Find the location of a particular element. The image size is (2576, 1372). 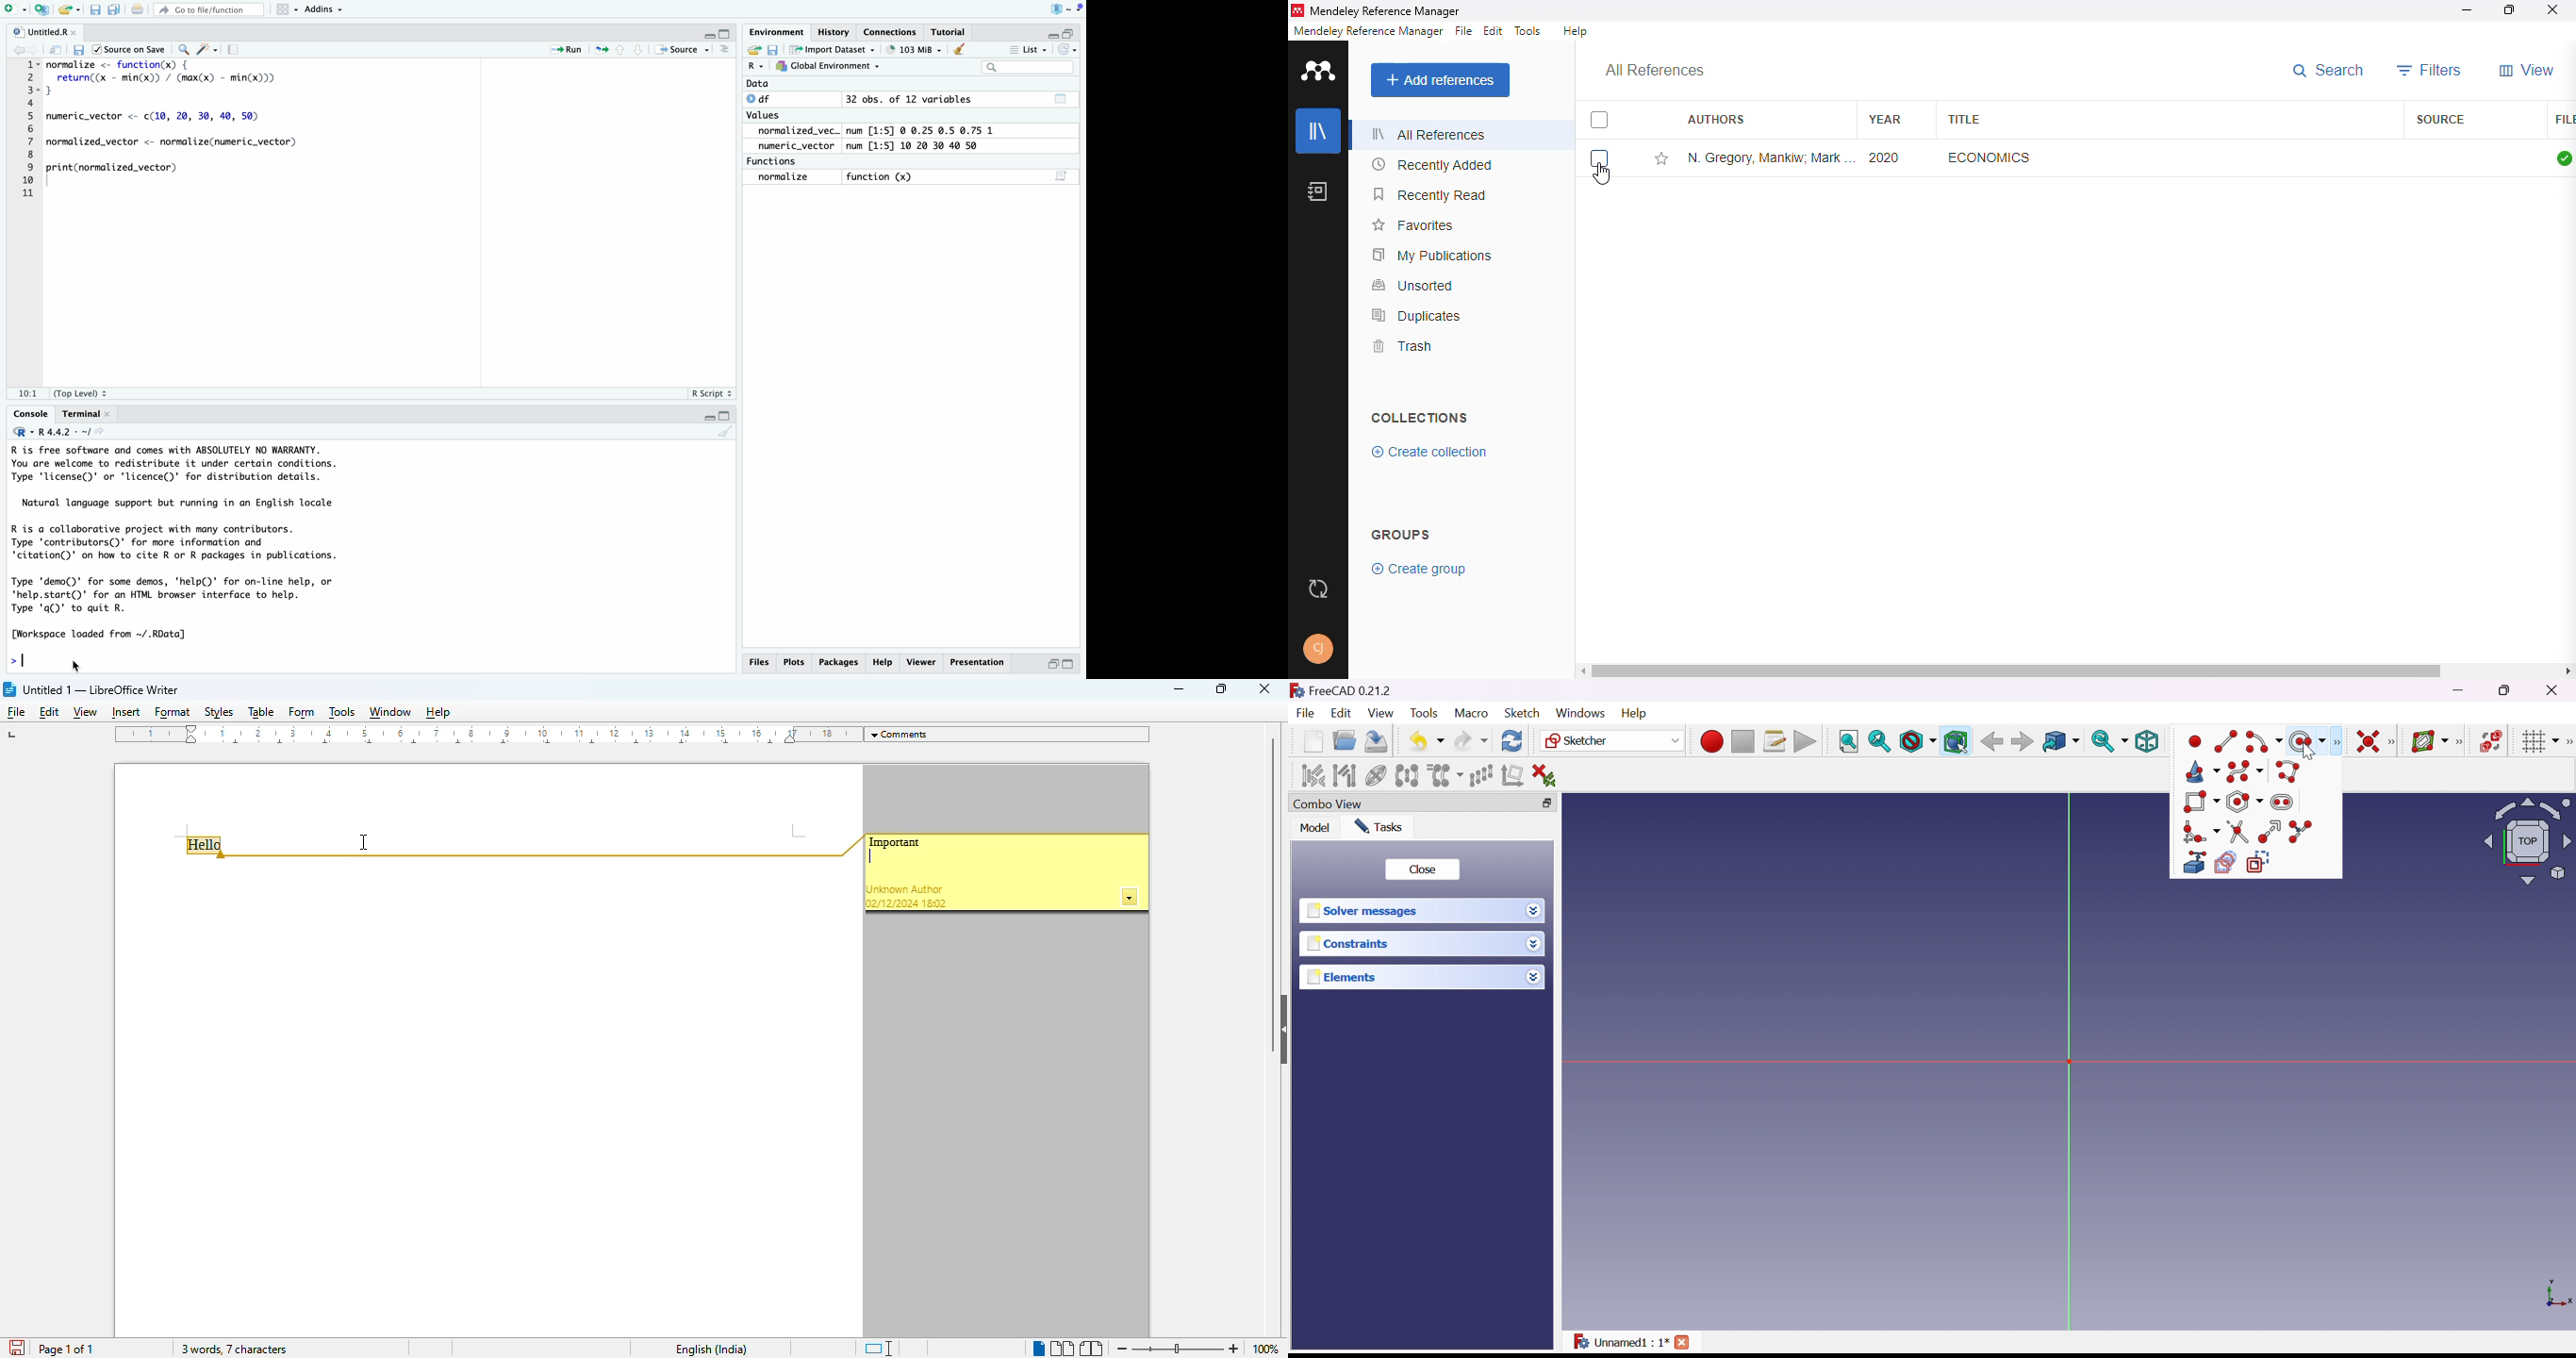

Save all open documents (Ctrl + Alt + S) is located at coordinates (115, 11).